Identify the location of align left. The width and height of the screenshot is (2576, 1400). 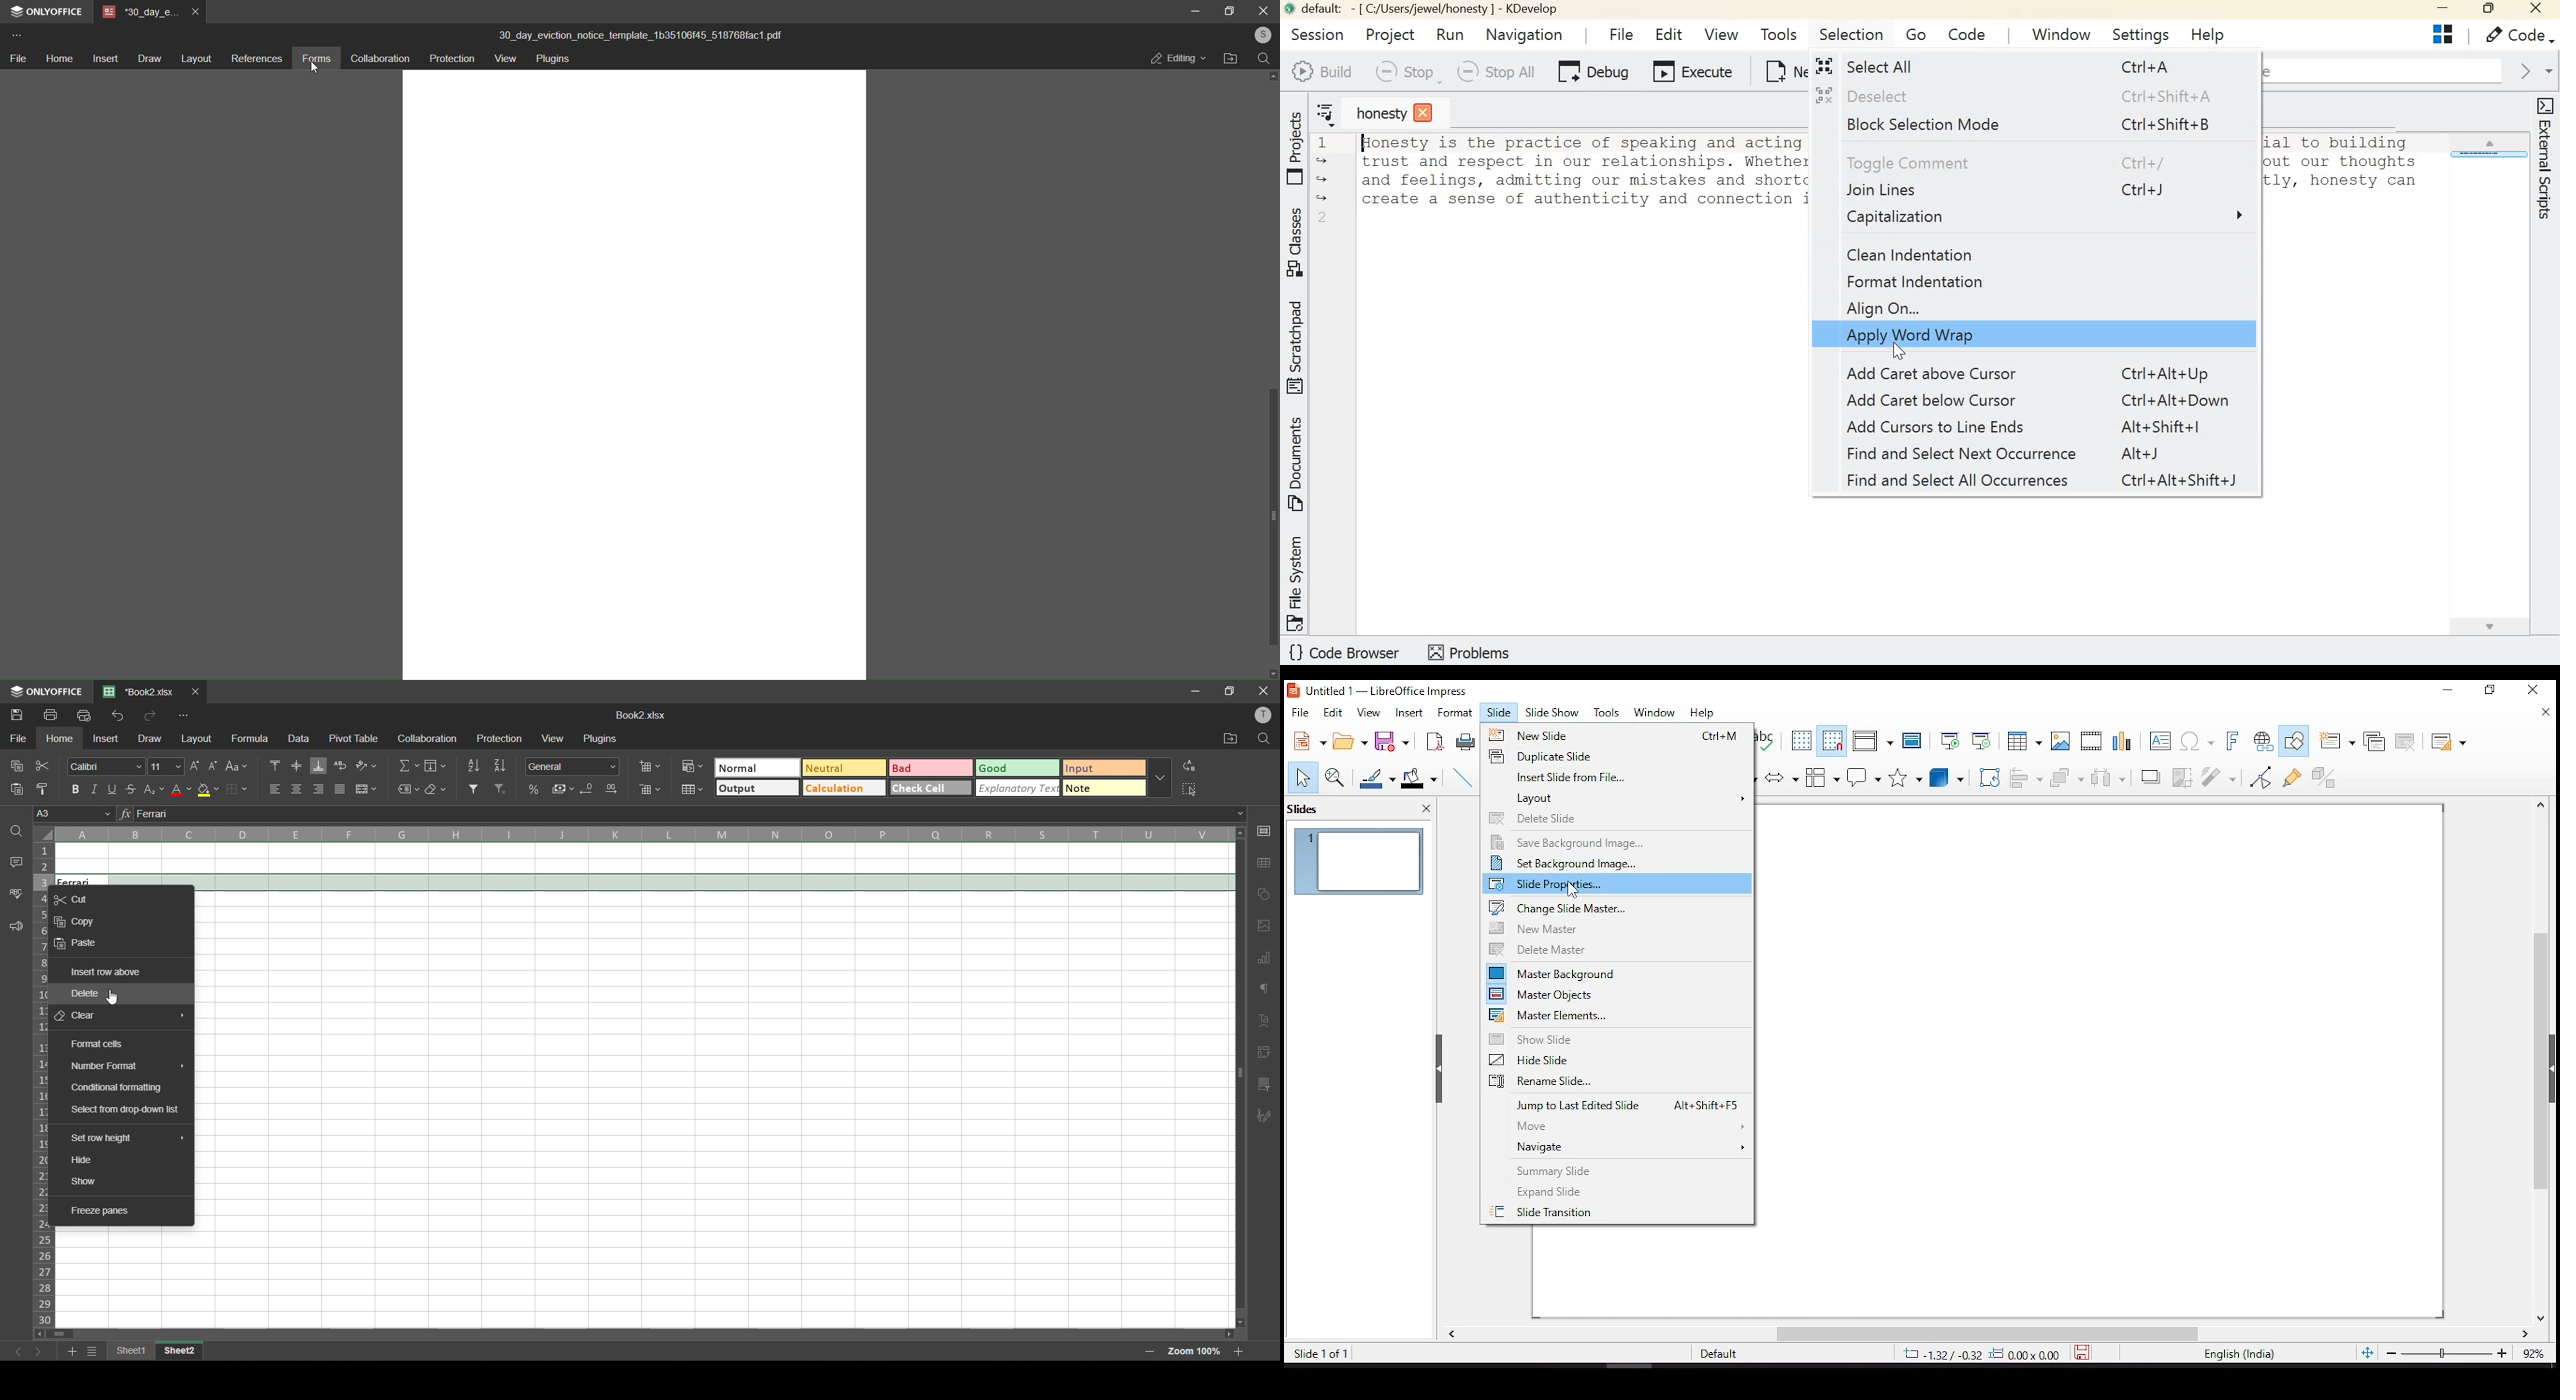
(275, 790).